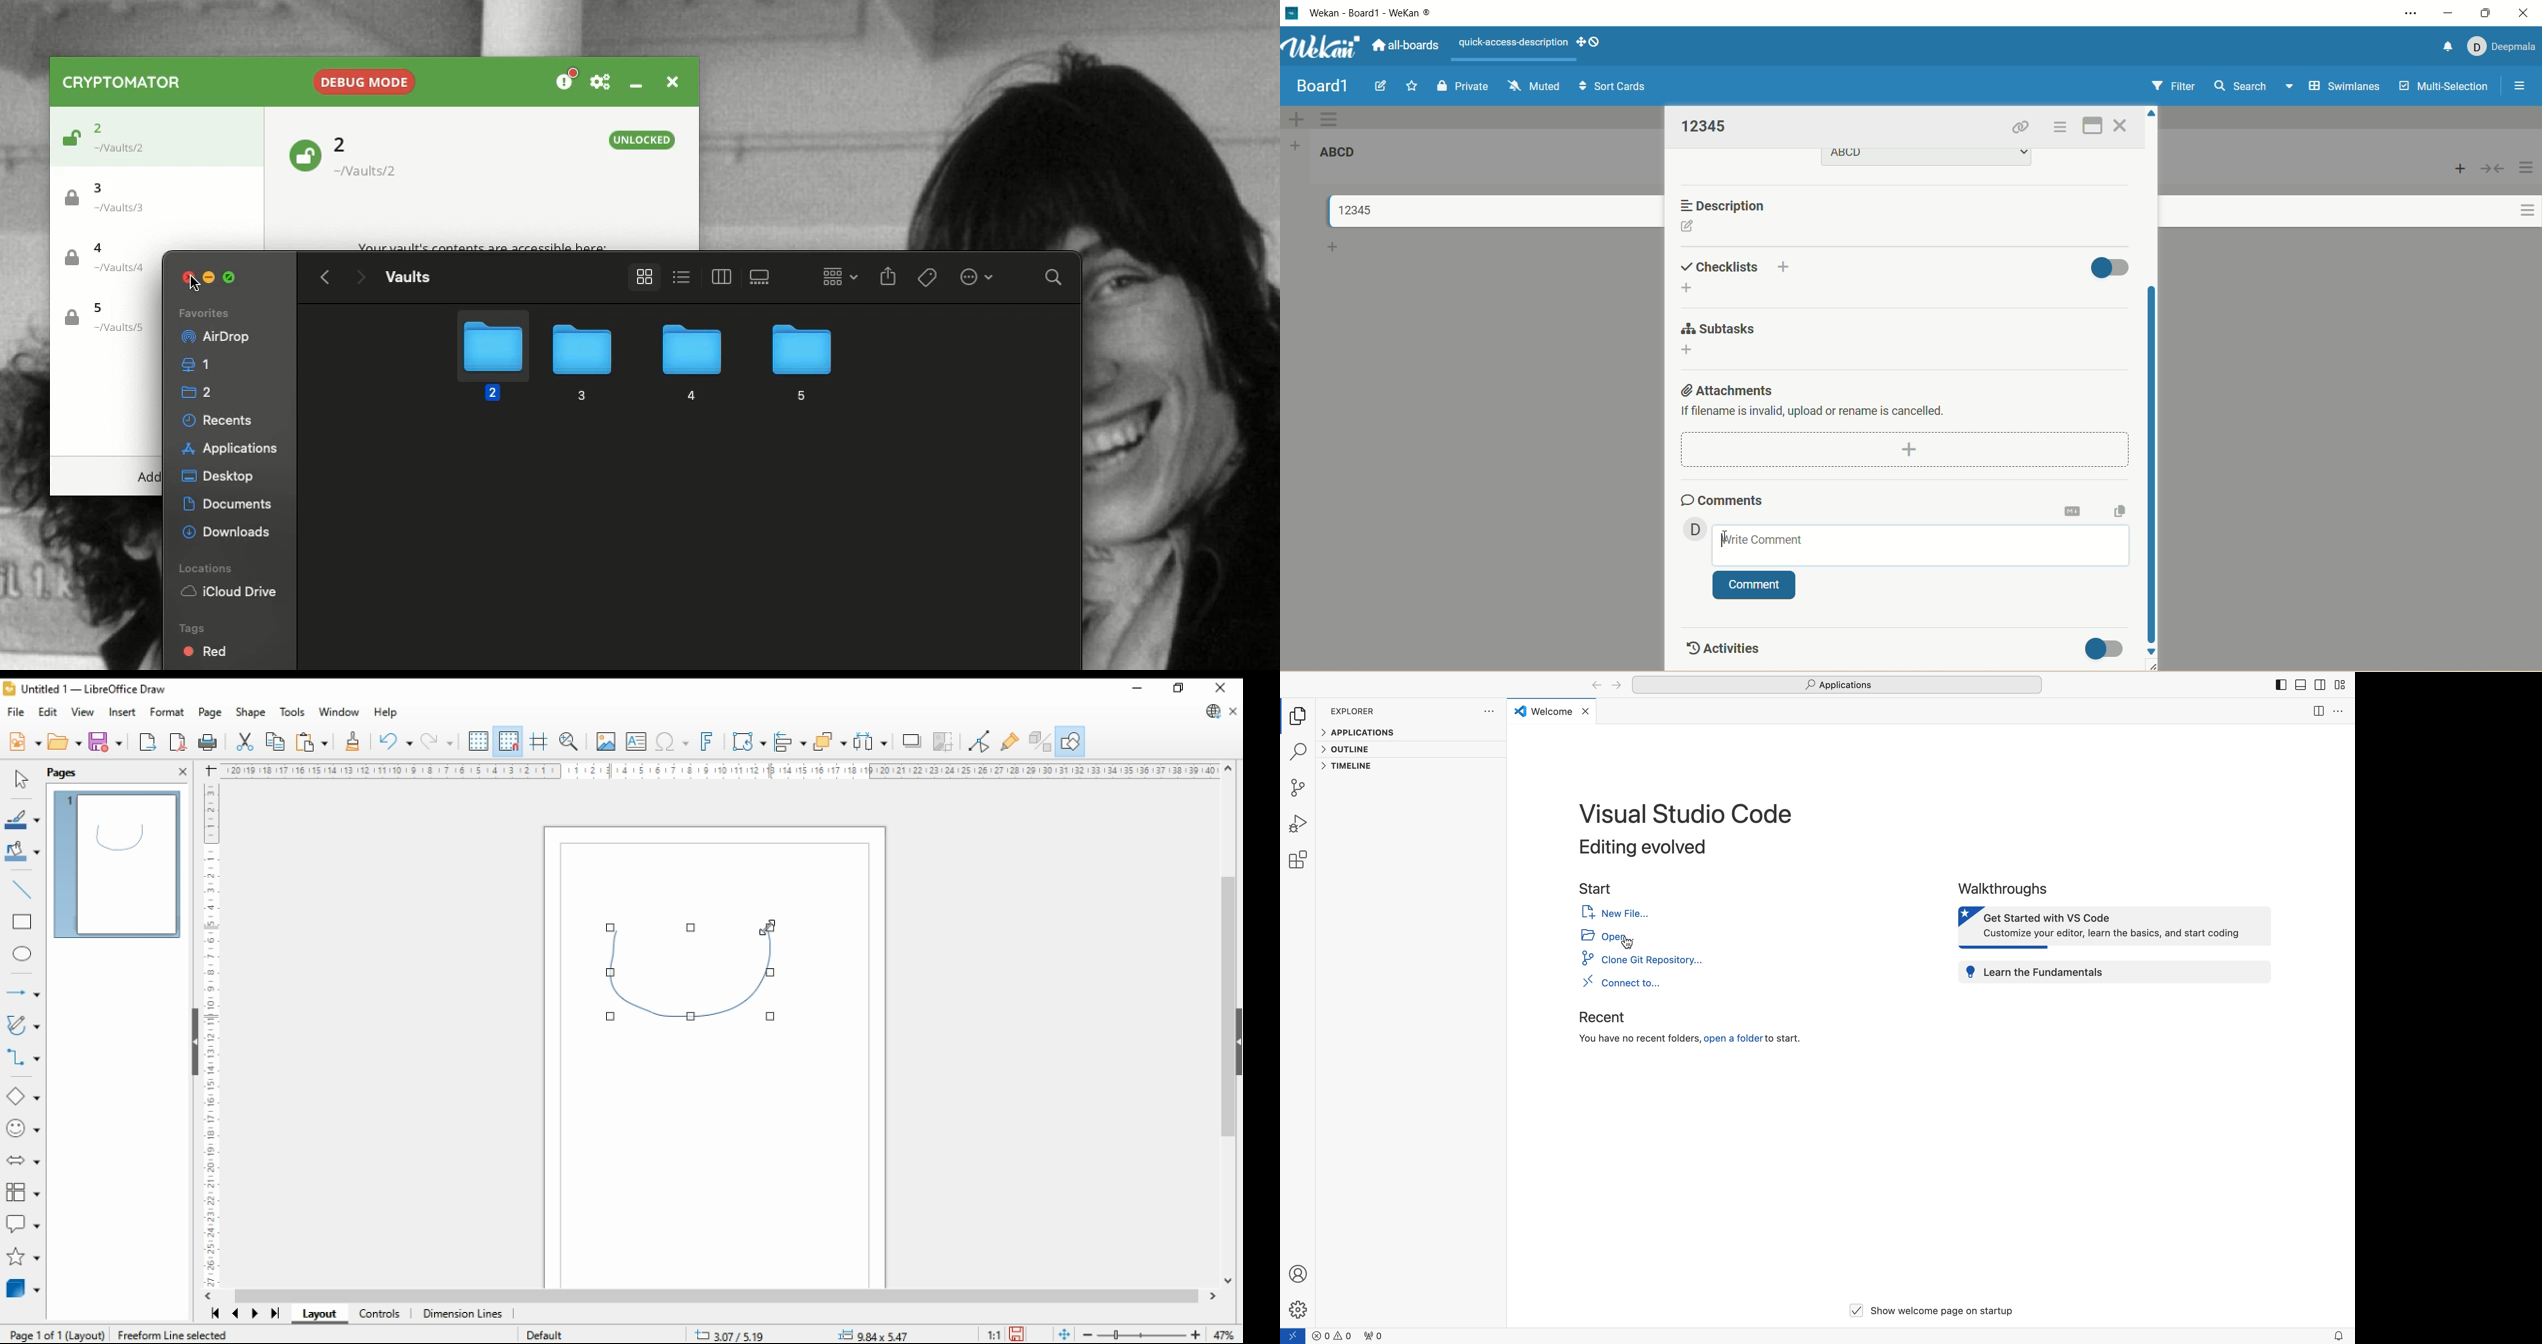 Image resolution: width=2548 pixels, height=1344 pixels. I want to click on zoom and pan, so click(569, 743).